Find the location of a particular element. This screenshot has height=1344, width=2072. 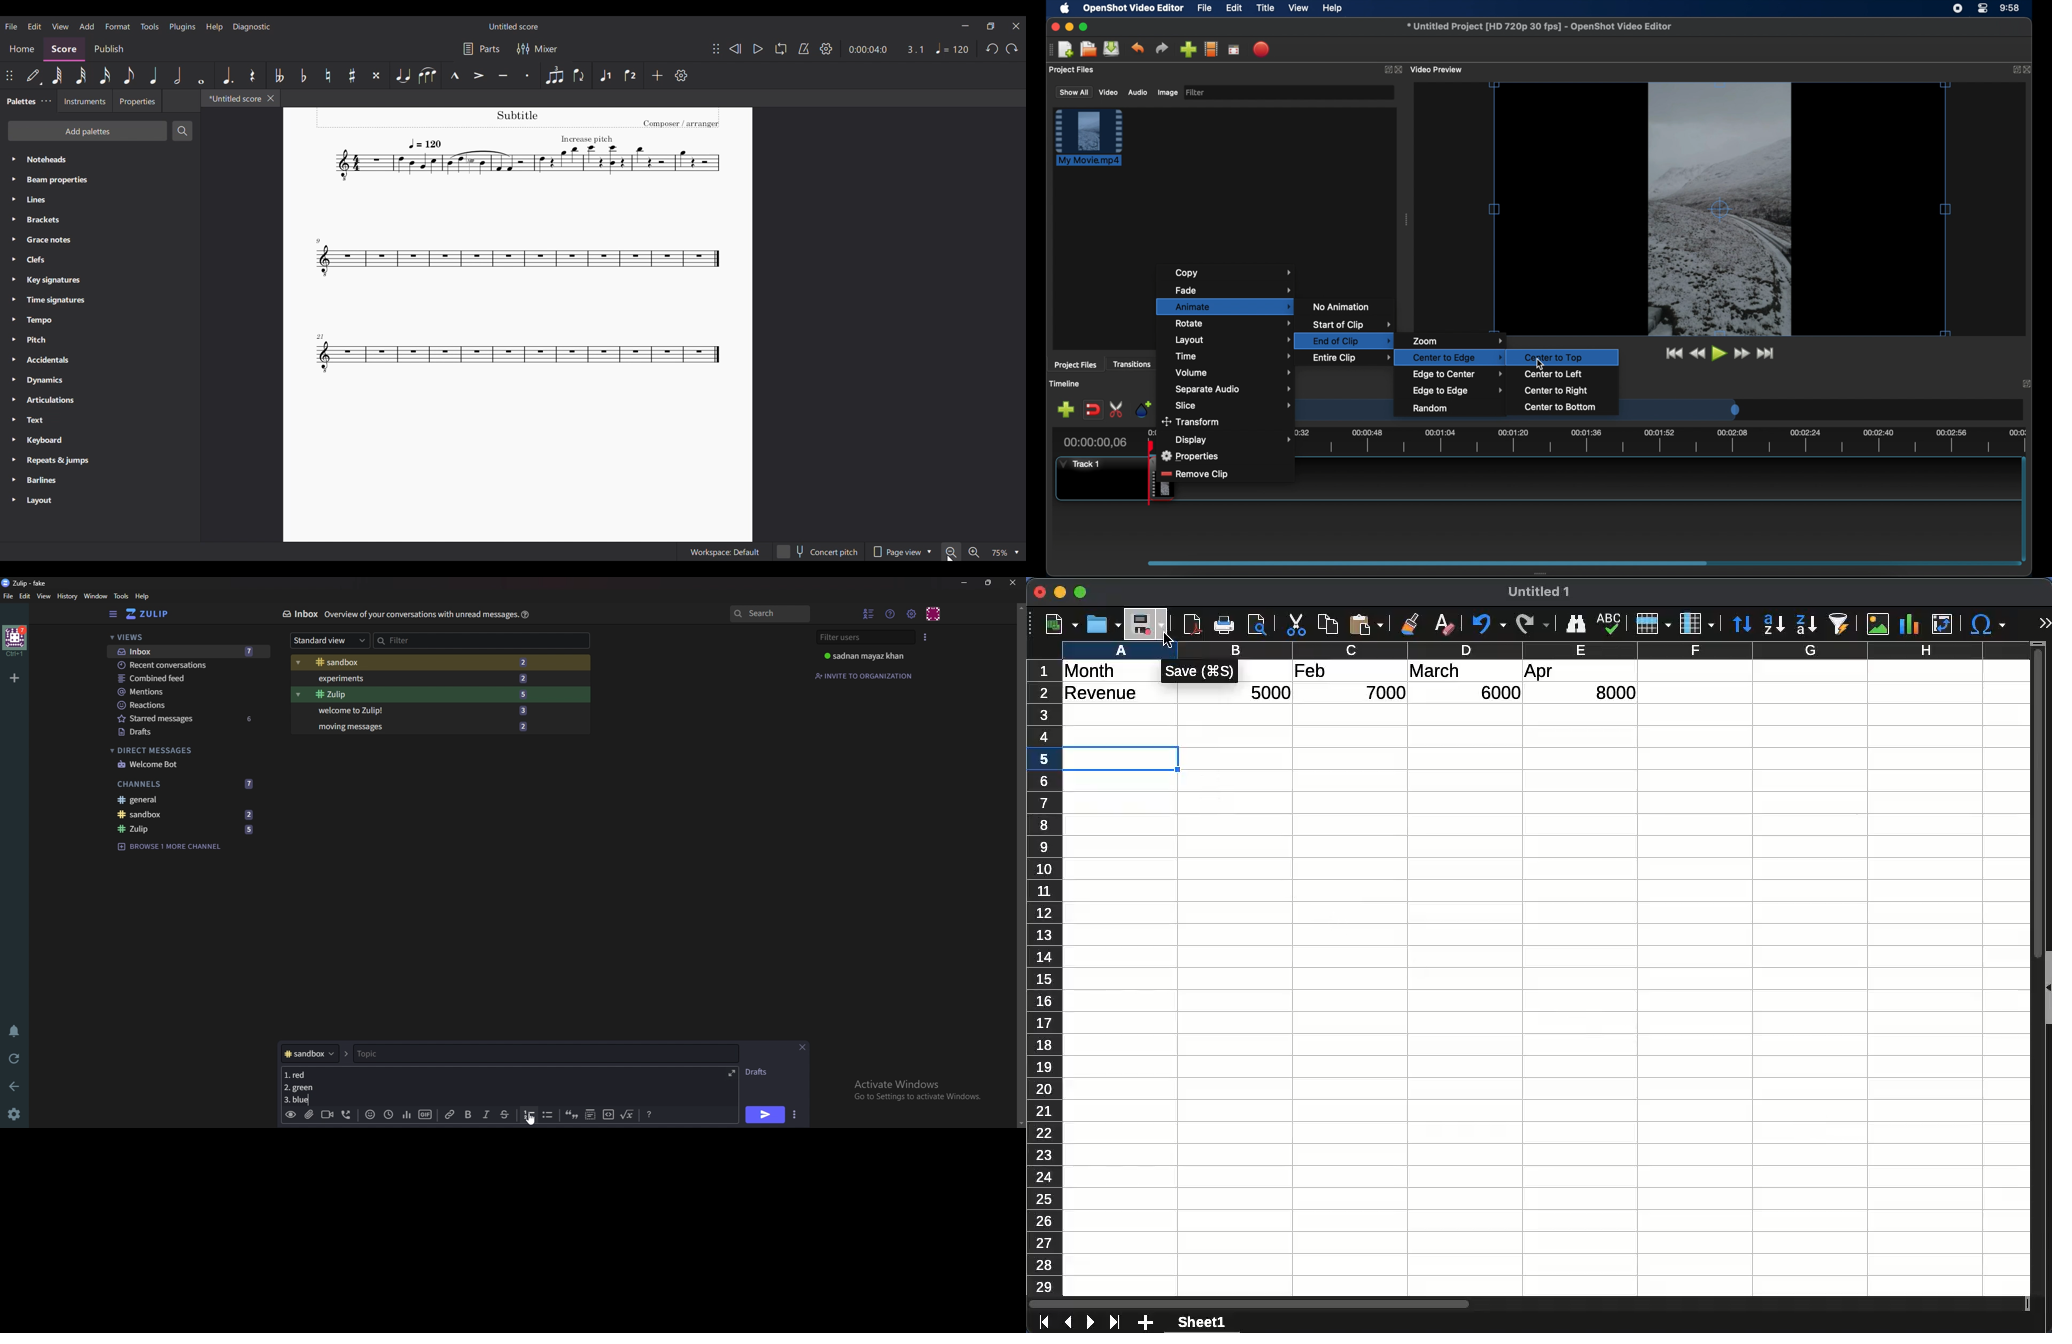

Accent is located at coordinates (479, 75).